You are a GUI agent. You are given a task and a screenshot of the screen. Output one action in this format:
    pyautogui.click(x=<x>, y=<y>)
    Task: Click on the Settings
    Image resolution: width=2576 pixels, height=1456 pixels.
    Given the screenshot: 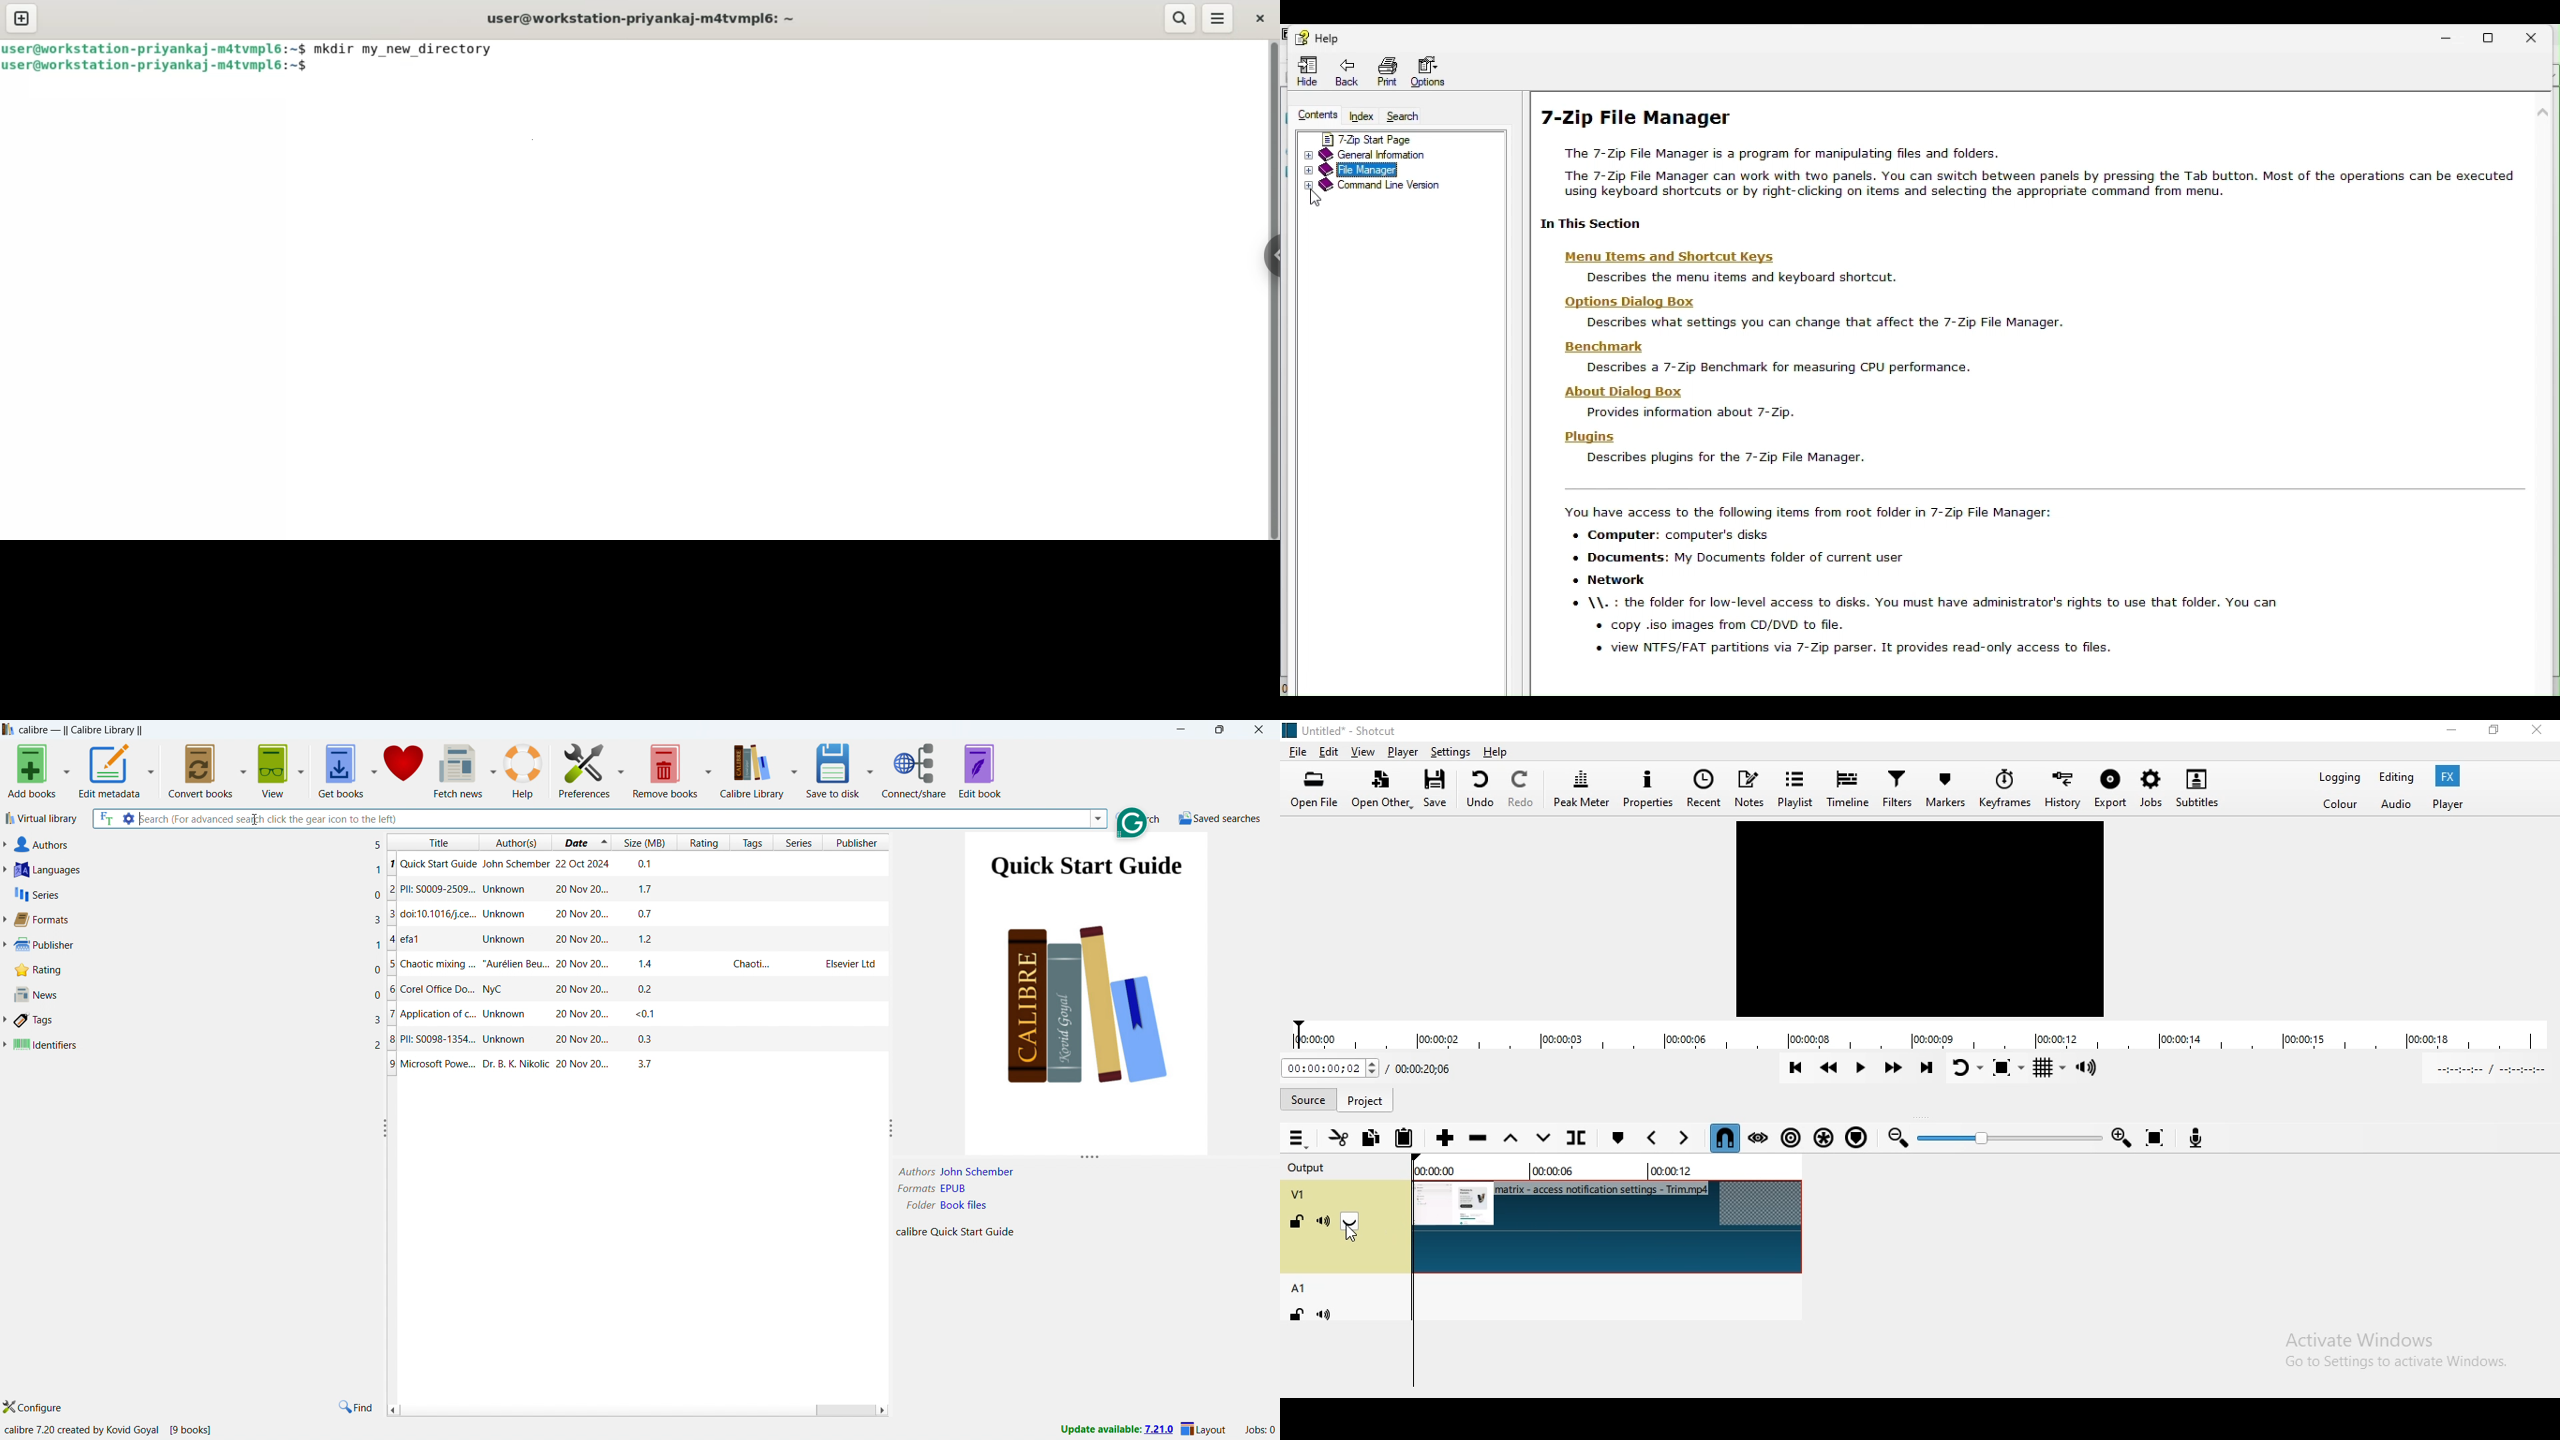 What is the action you would take?
    pyautogui.click(x=1451, y=752)
    